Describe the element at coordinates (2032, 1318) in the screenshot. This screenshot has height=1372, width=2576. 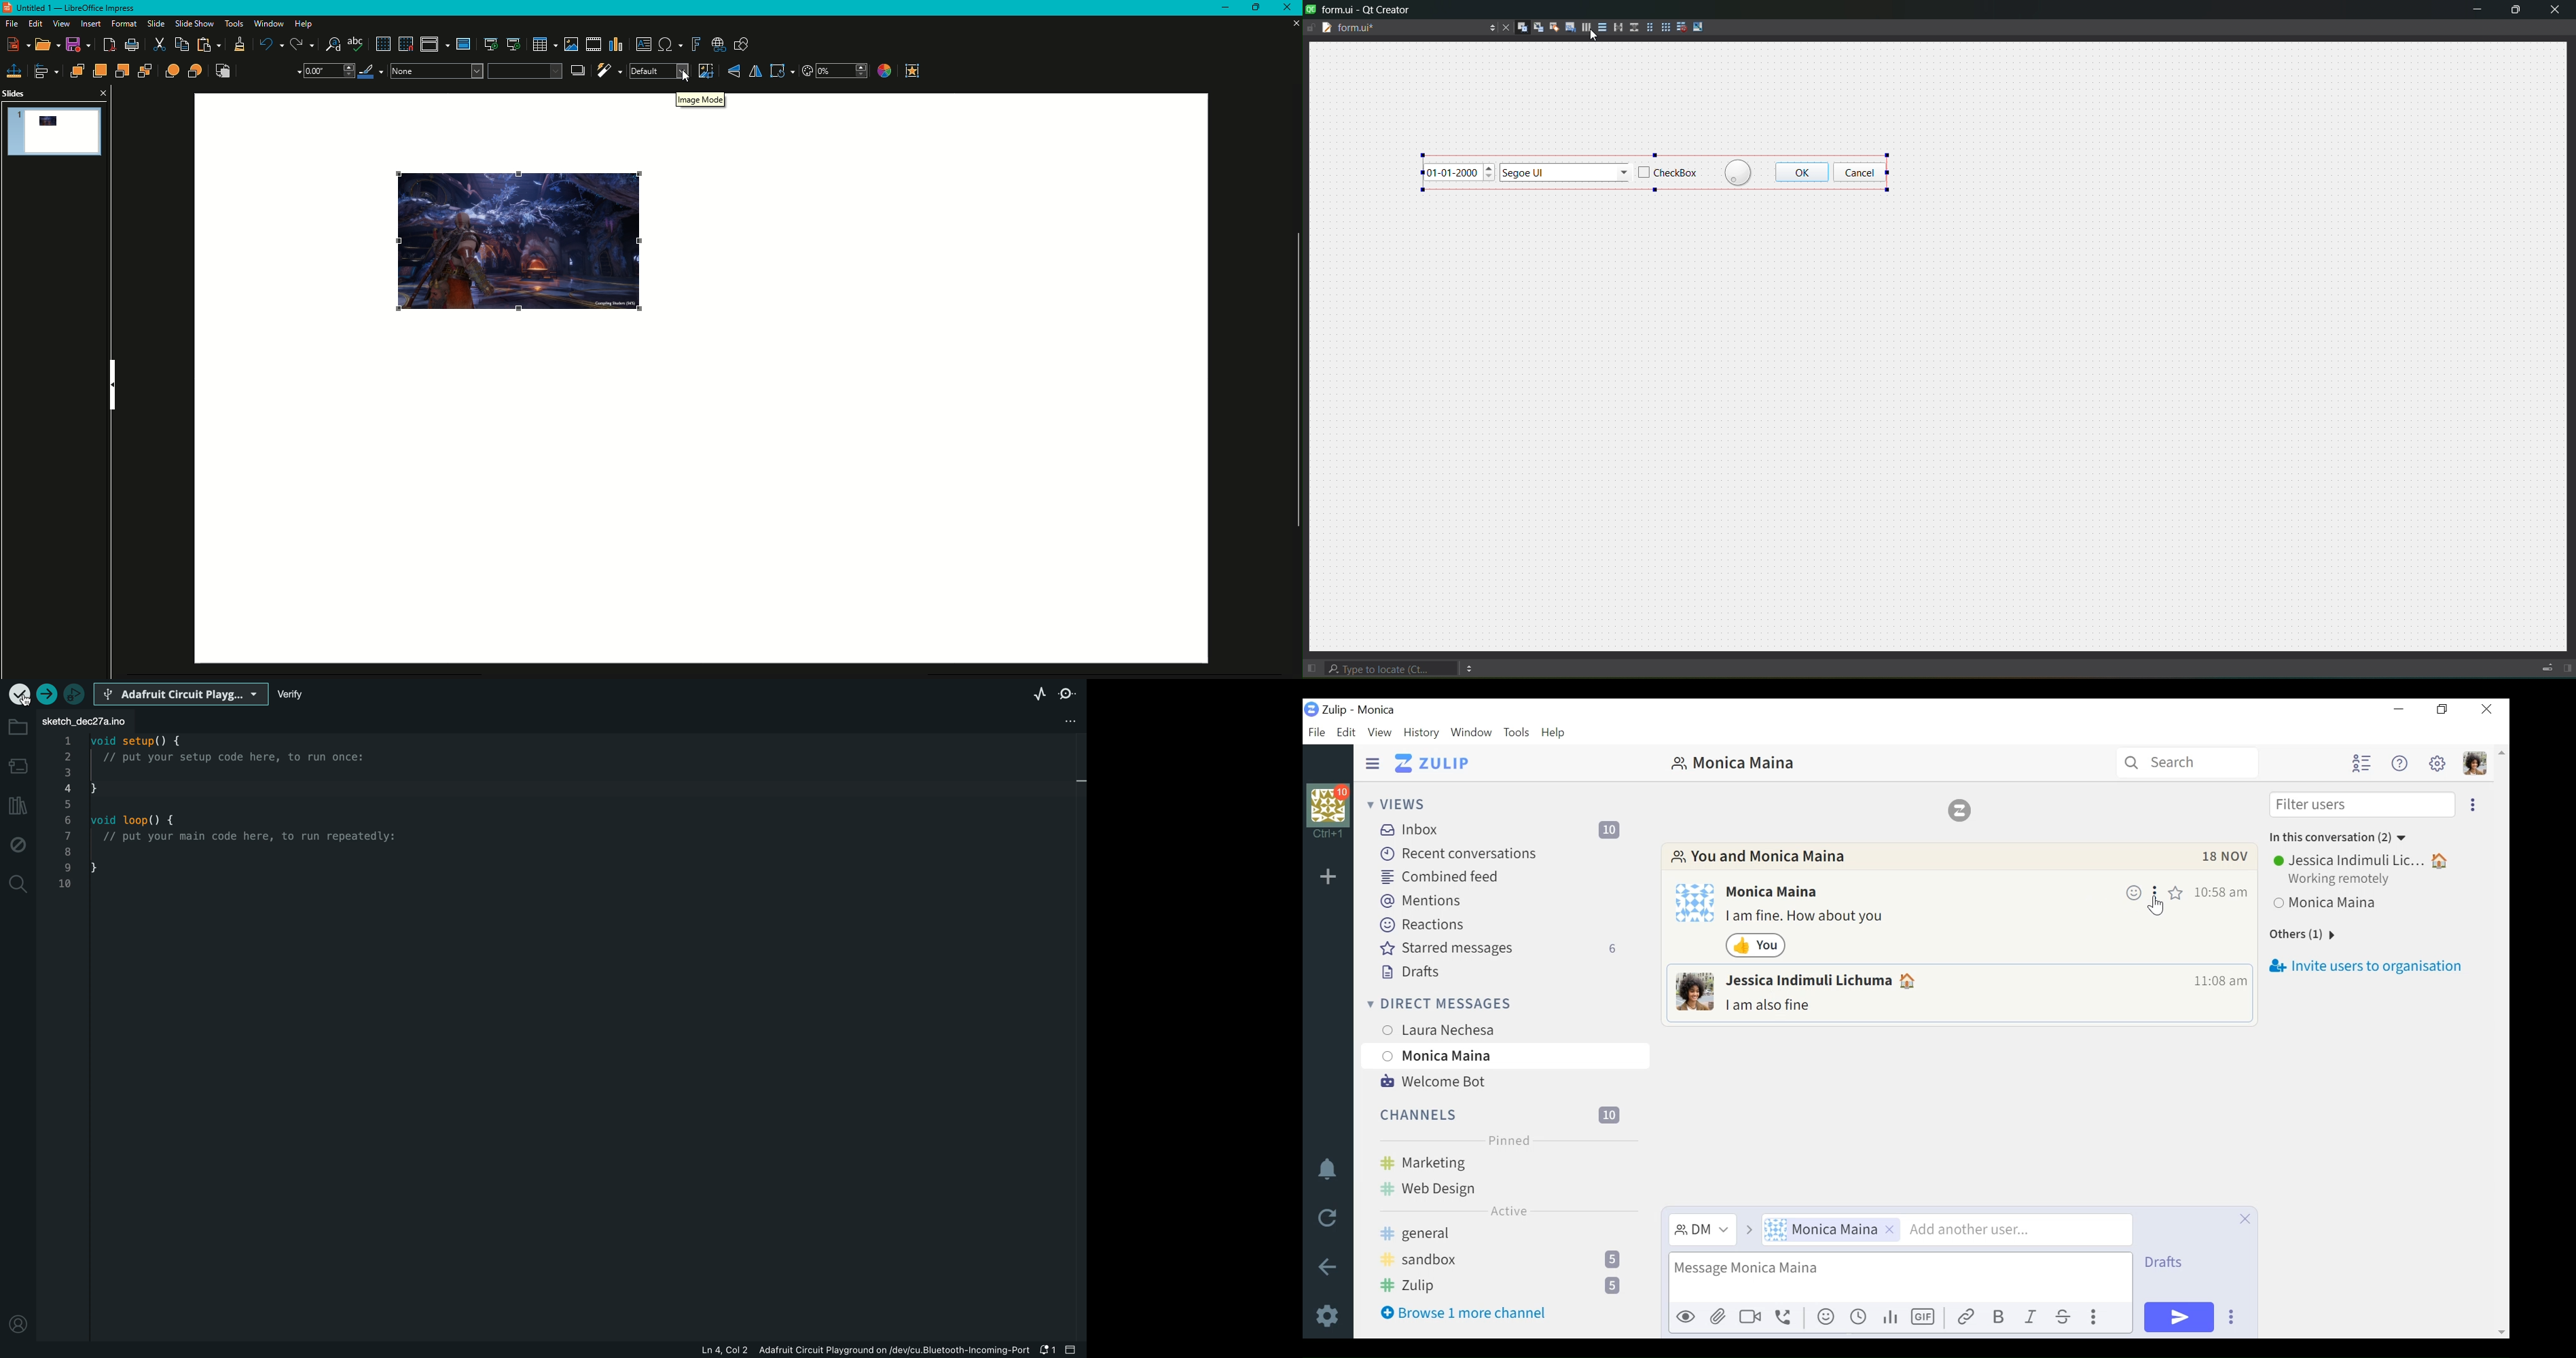
I see `Italics` at that location.